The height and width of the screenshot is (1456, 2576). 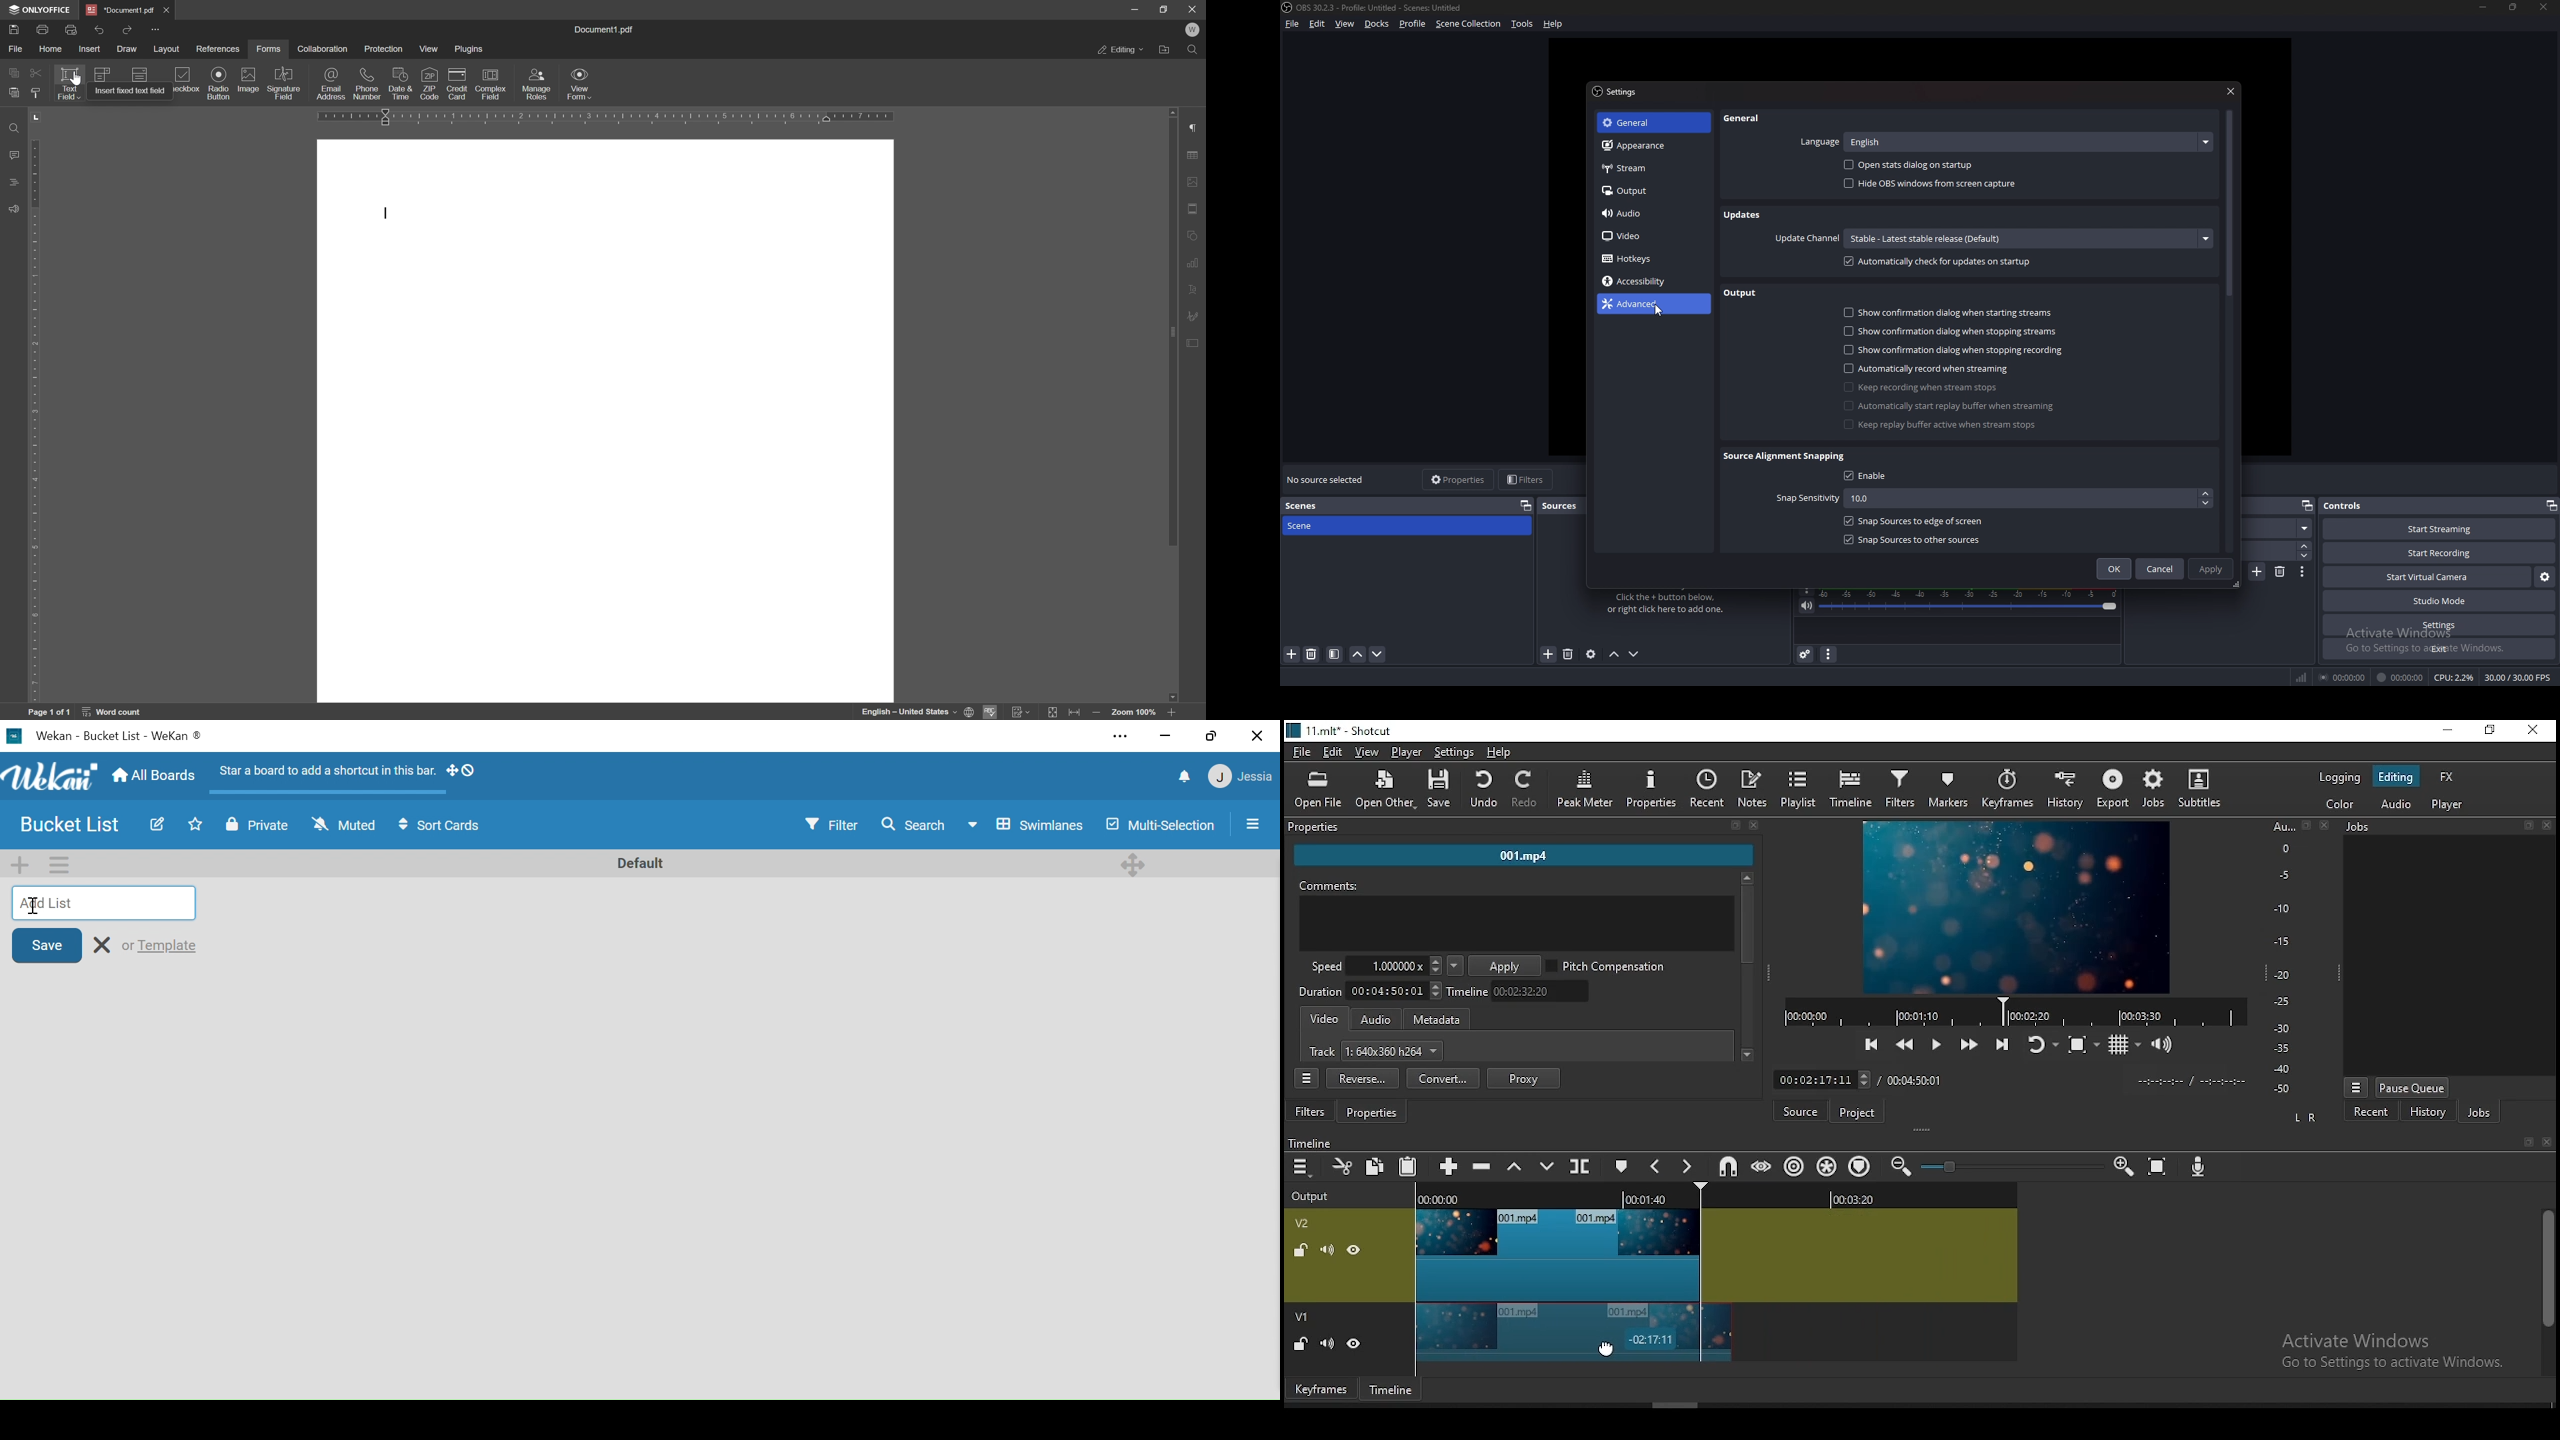 I want to click on radio button, so click(x=217, y=83).